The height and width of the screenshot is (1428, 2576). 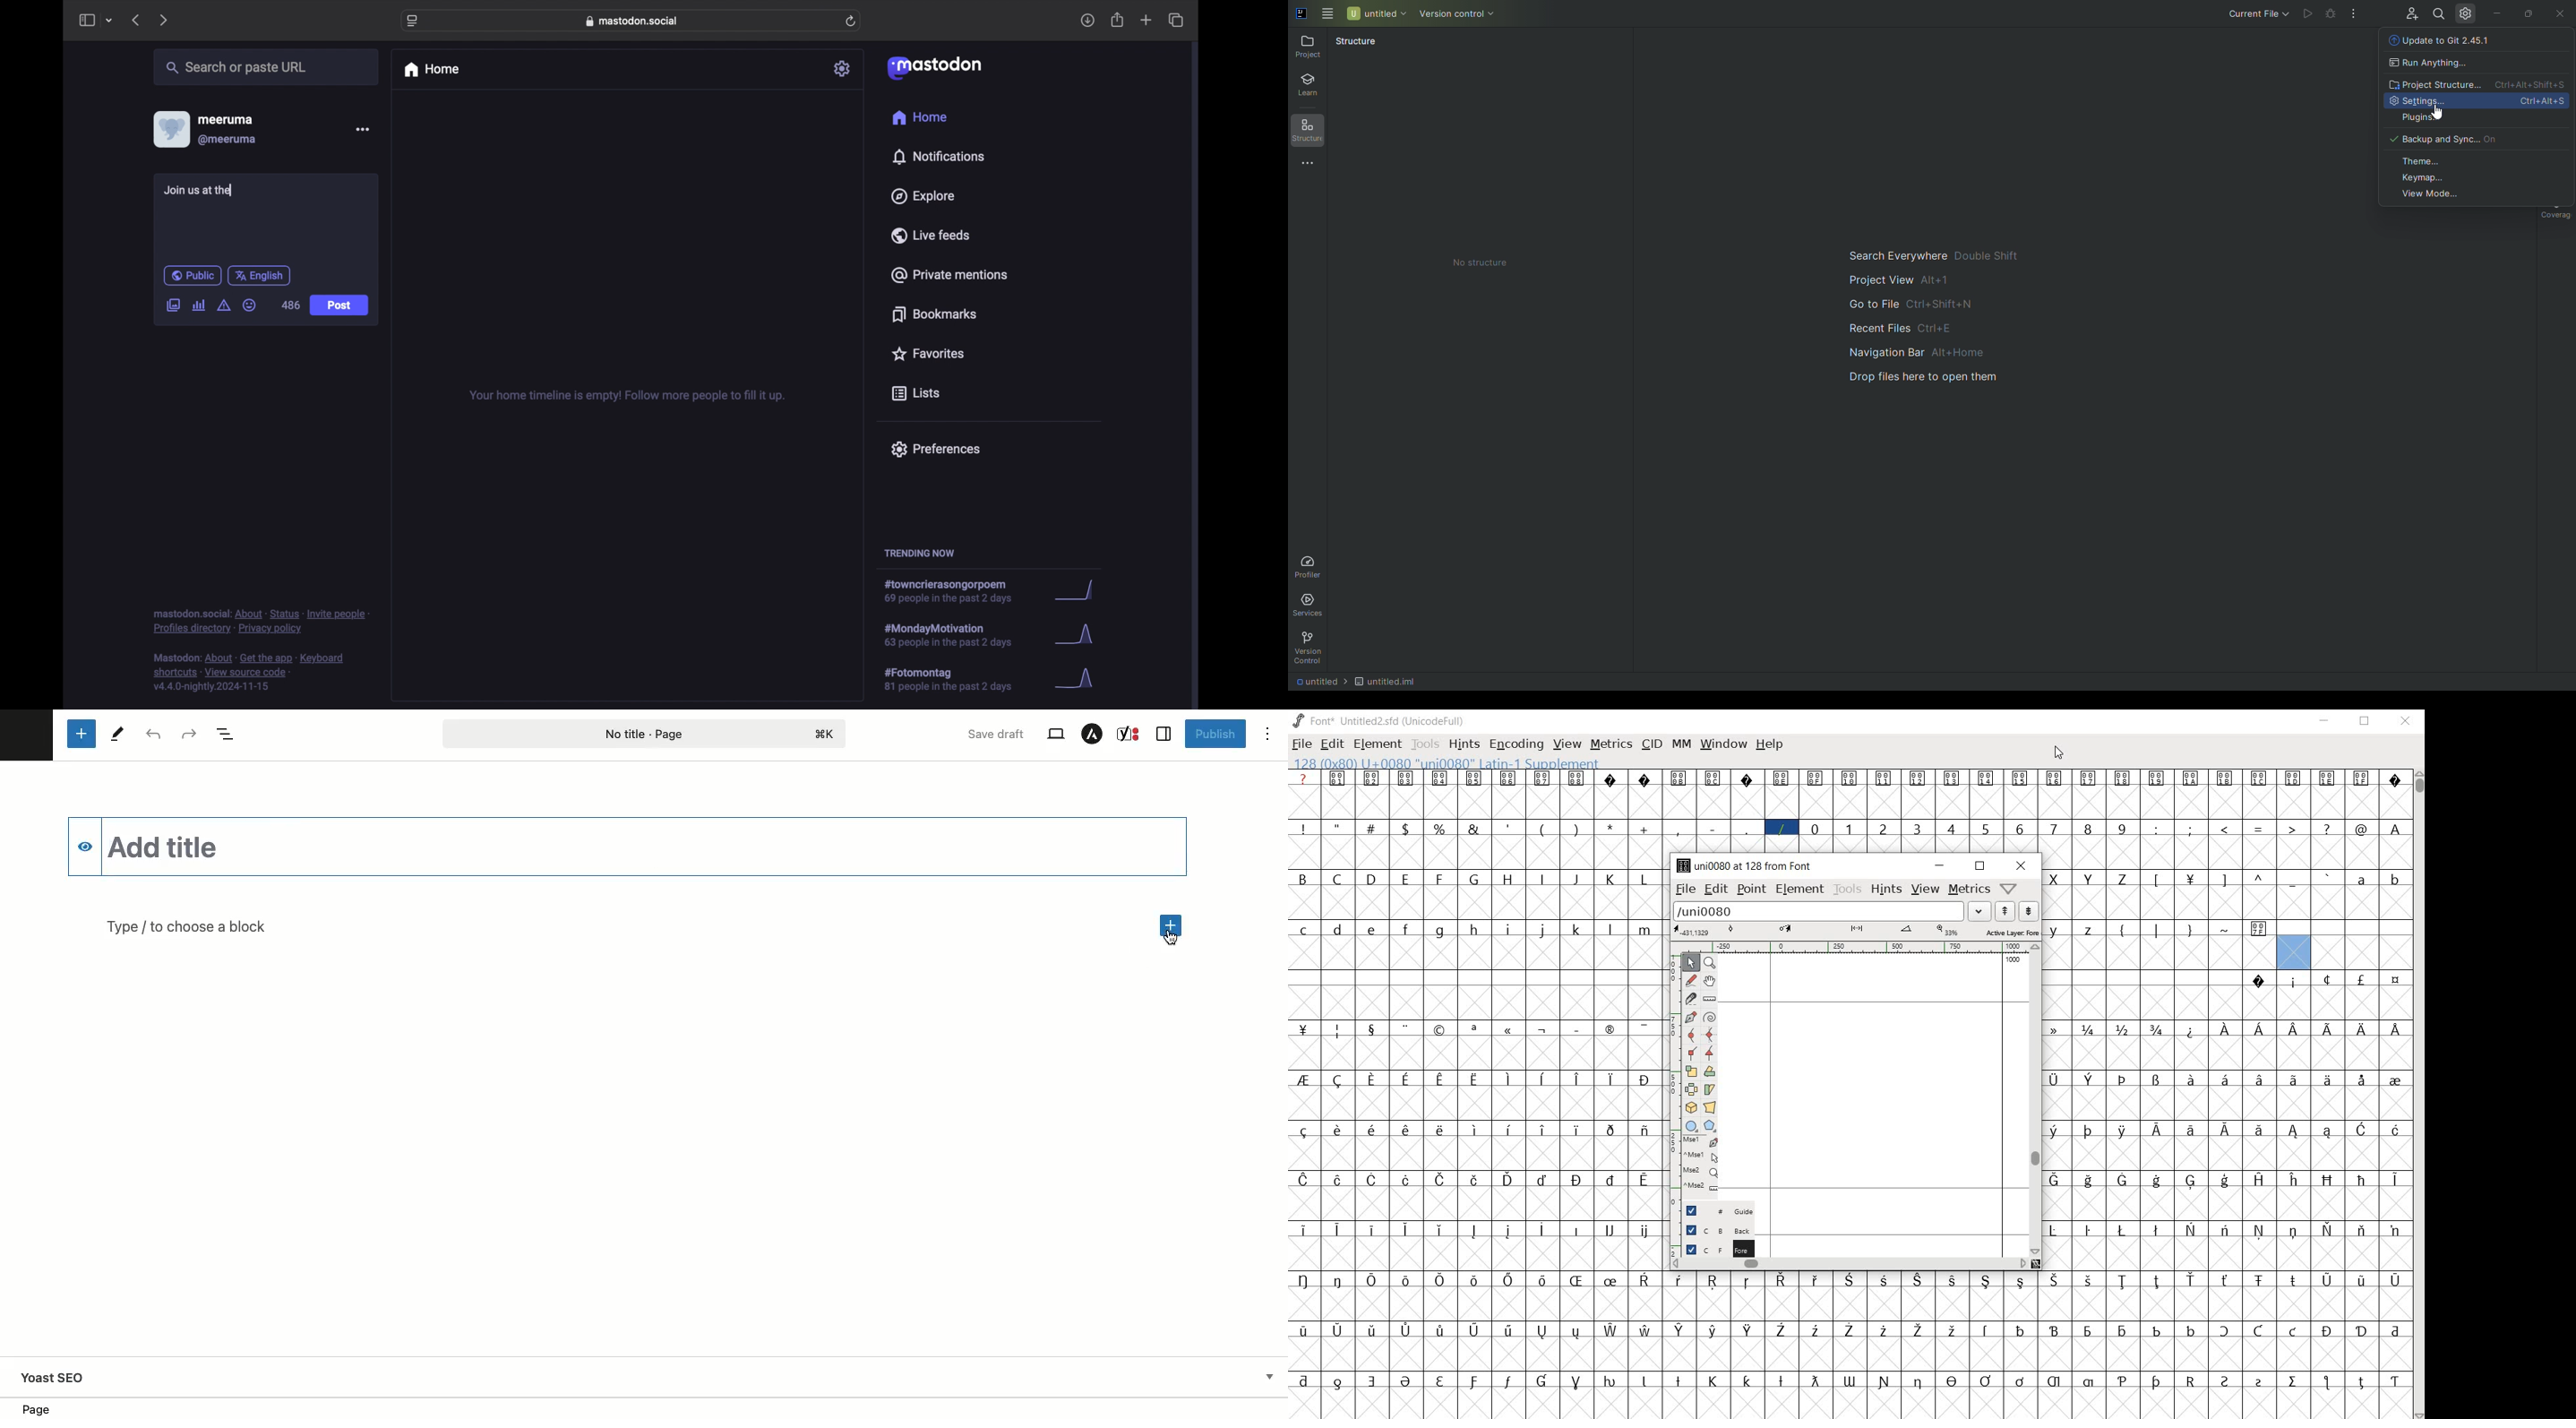 I want to click on glyph, so click(x=1576, y=1383).